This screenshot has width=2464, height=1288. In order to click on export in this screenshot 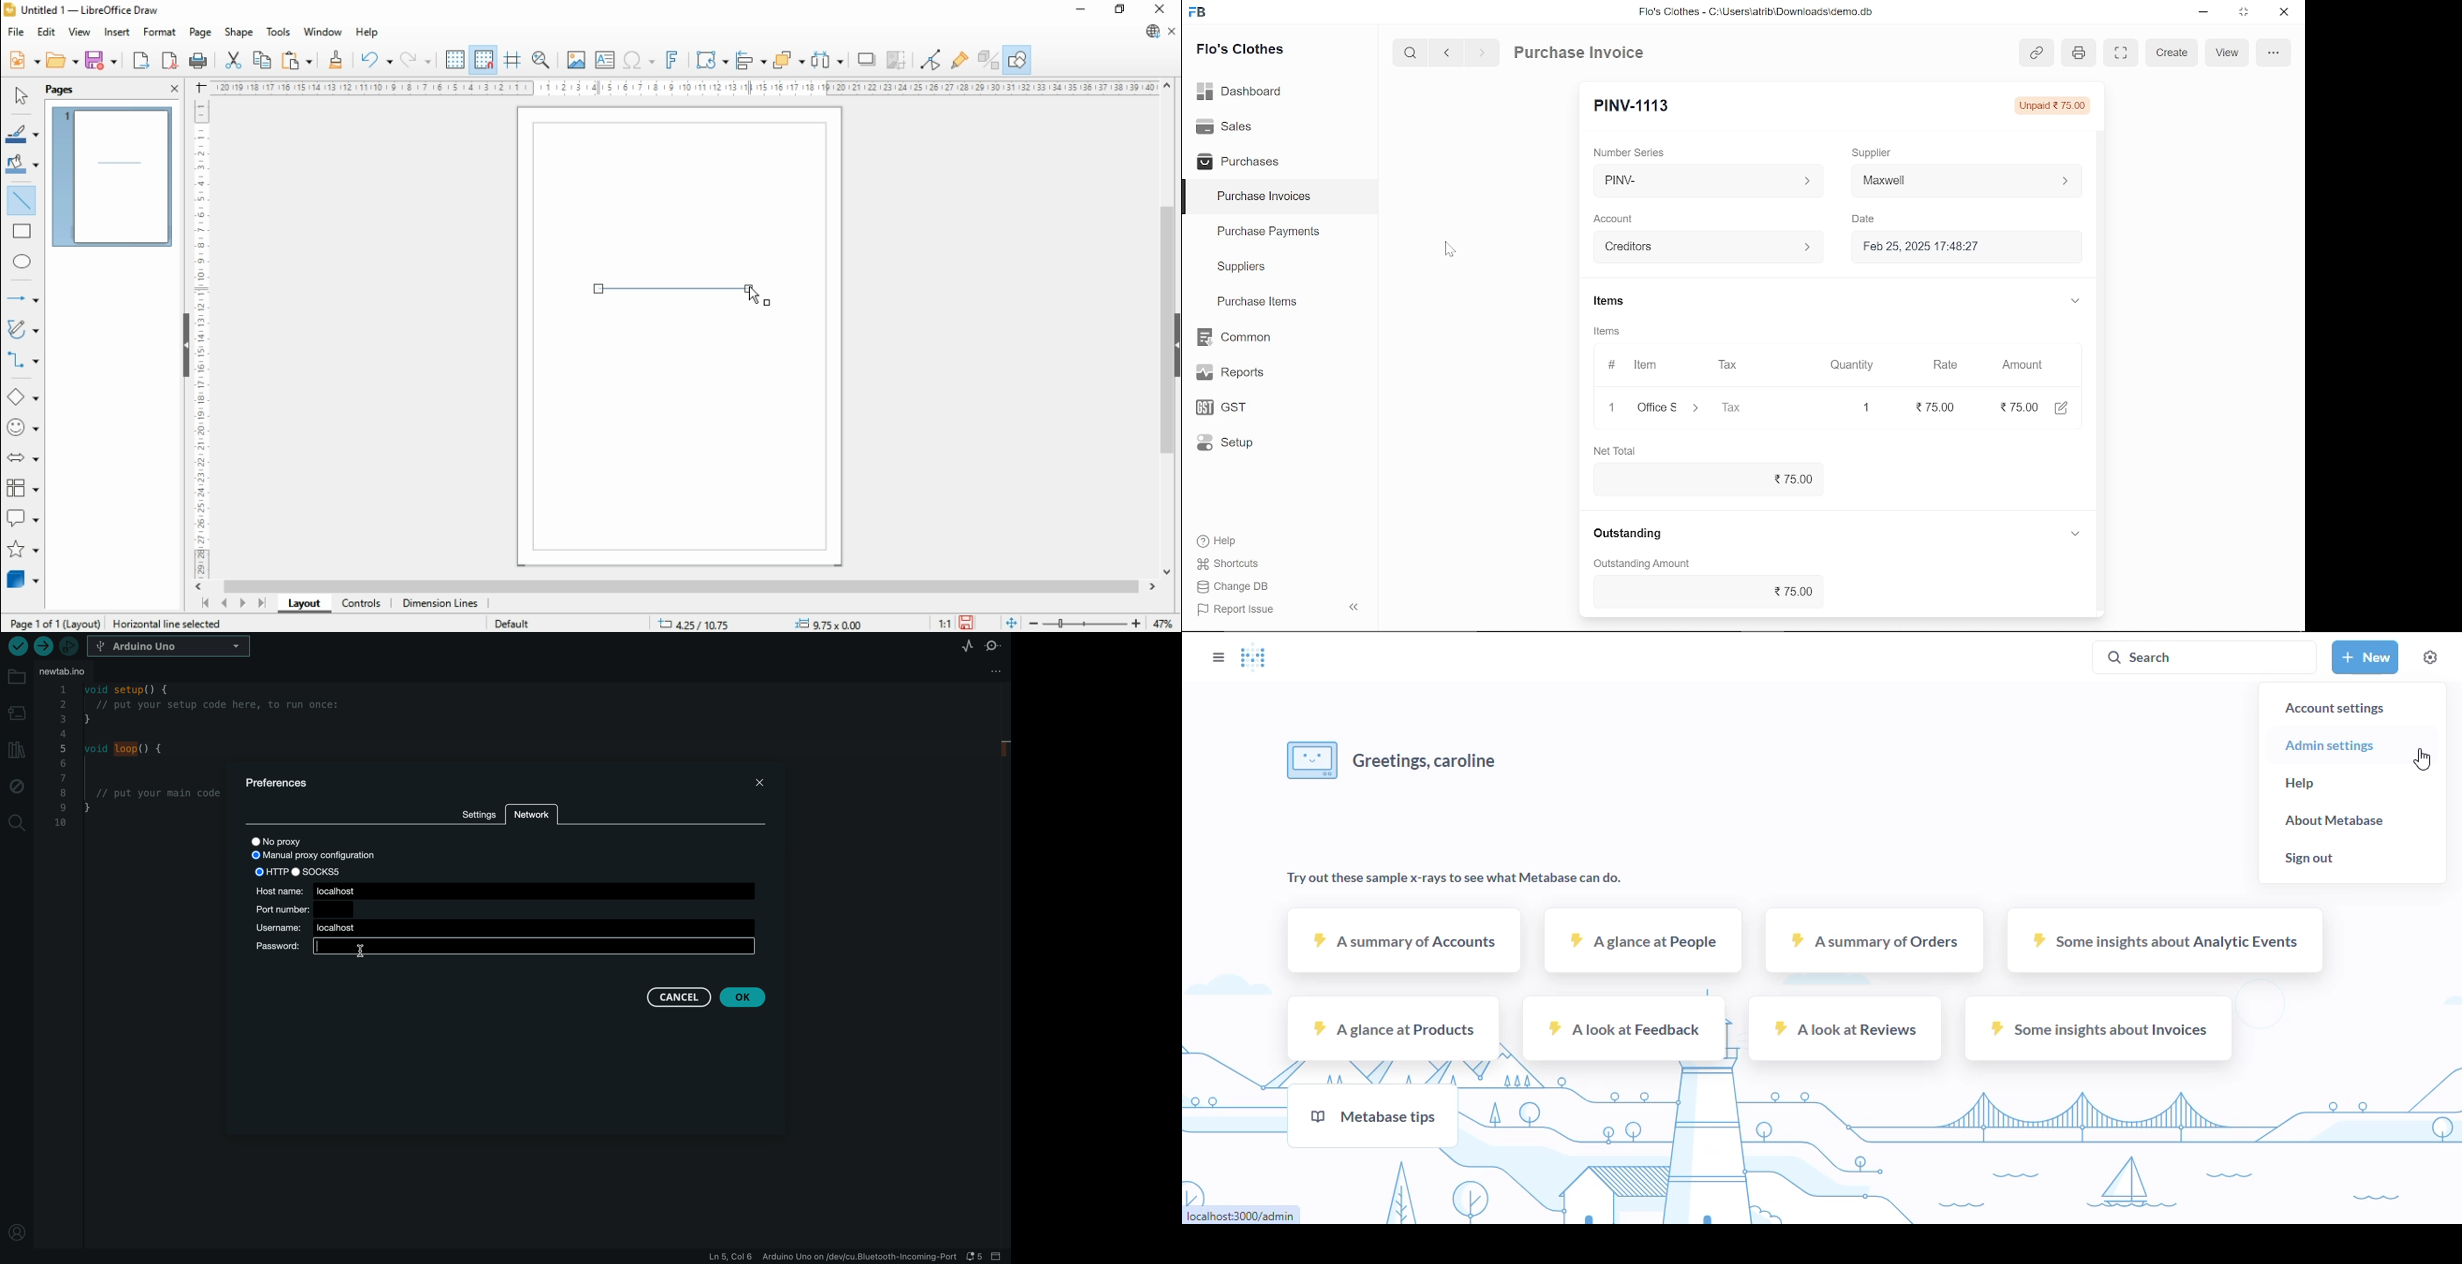, I will do `click(140, 60)`.